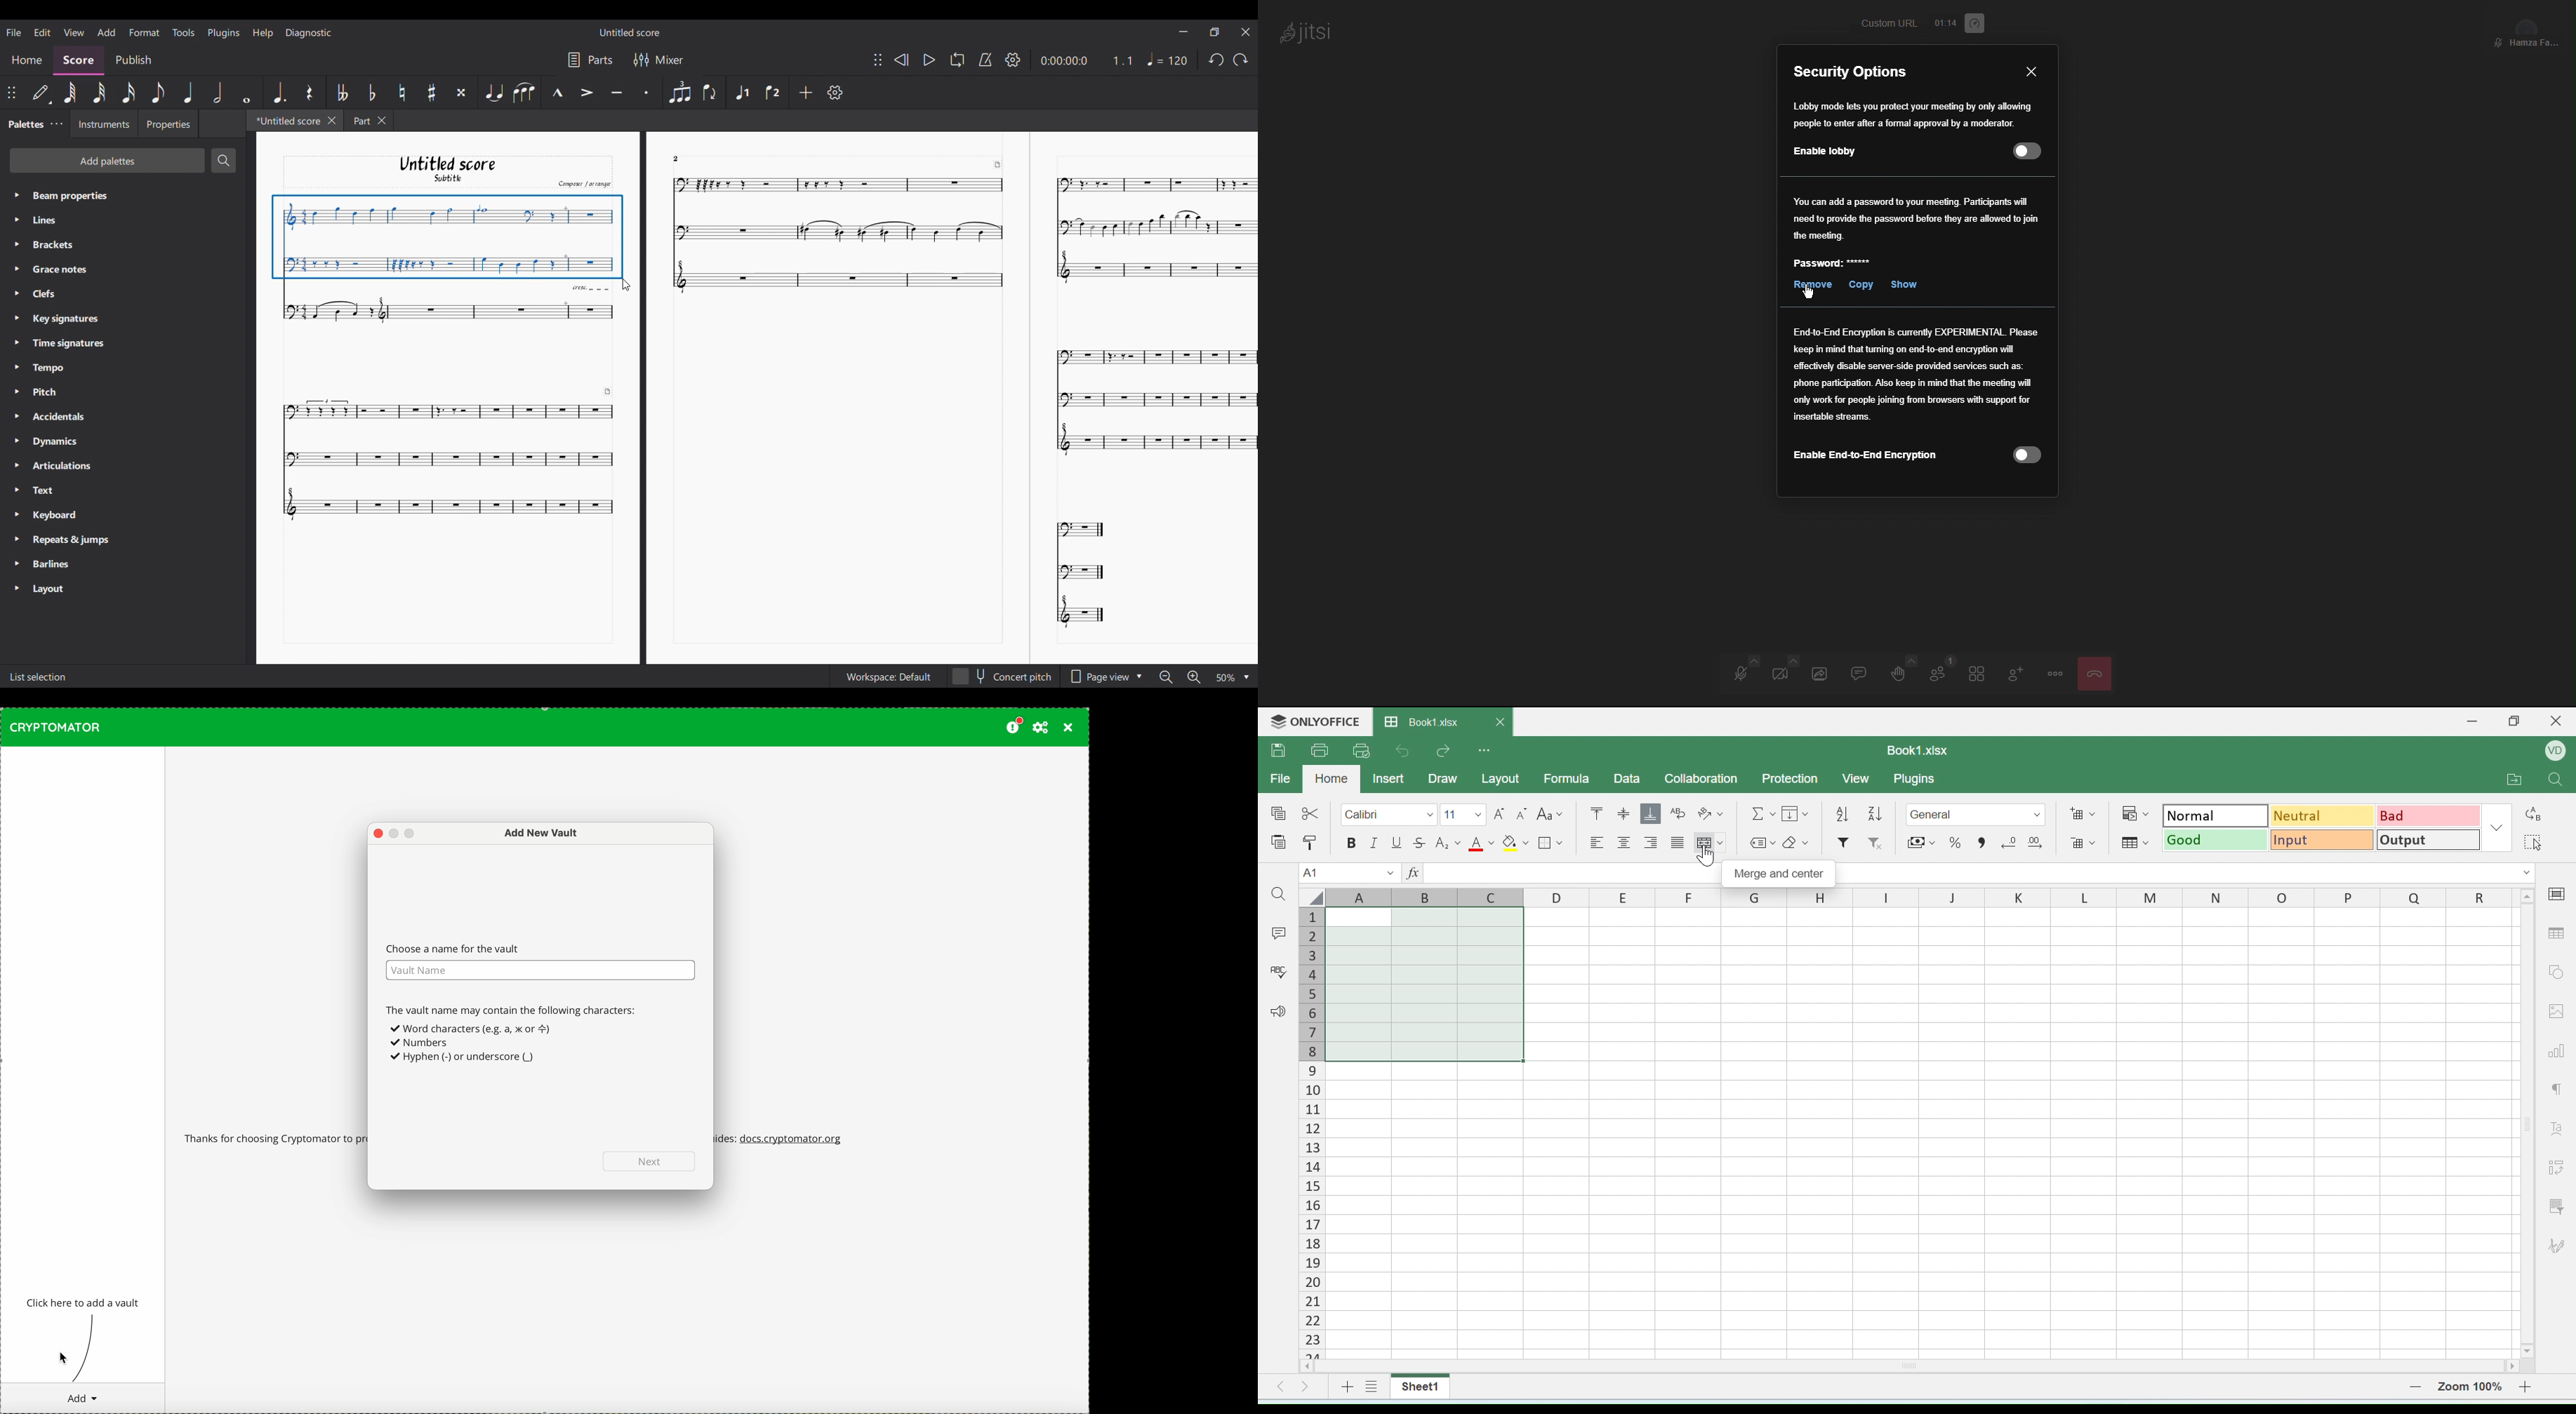  Describe the element at coordinates (1390, 777) in the screenshot. I see `inser` at that location.